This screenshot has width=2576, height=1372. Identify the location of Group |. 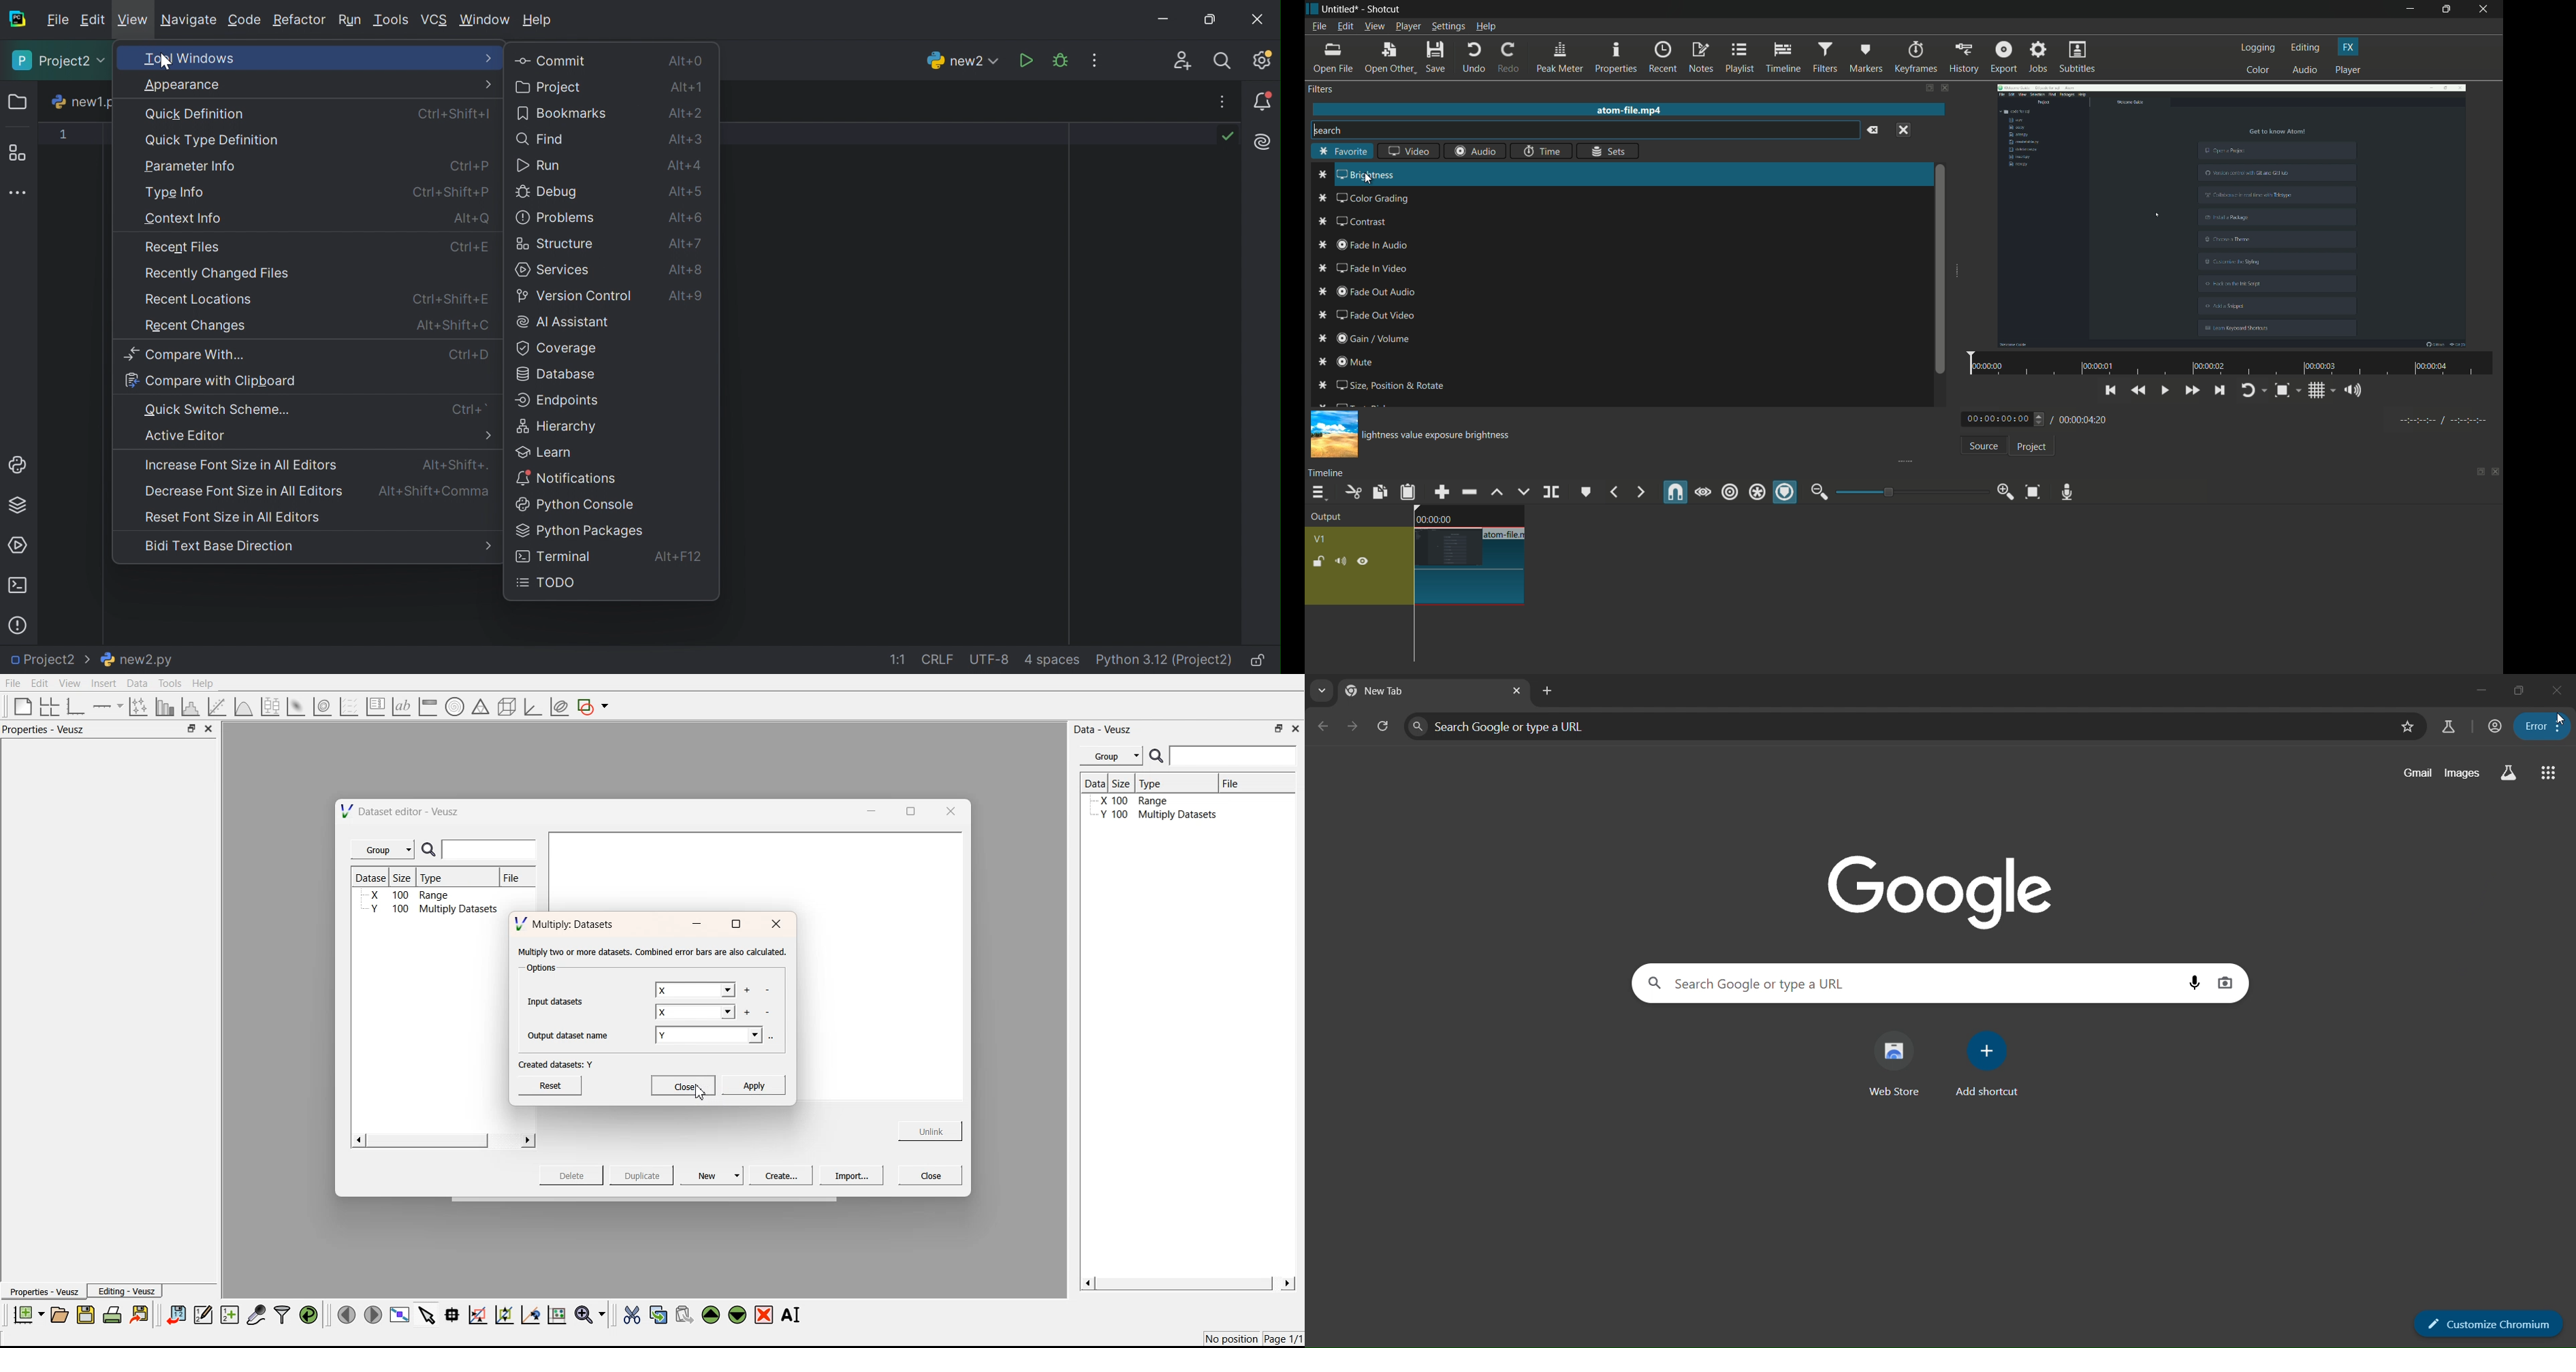
(385, 850).